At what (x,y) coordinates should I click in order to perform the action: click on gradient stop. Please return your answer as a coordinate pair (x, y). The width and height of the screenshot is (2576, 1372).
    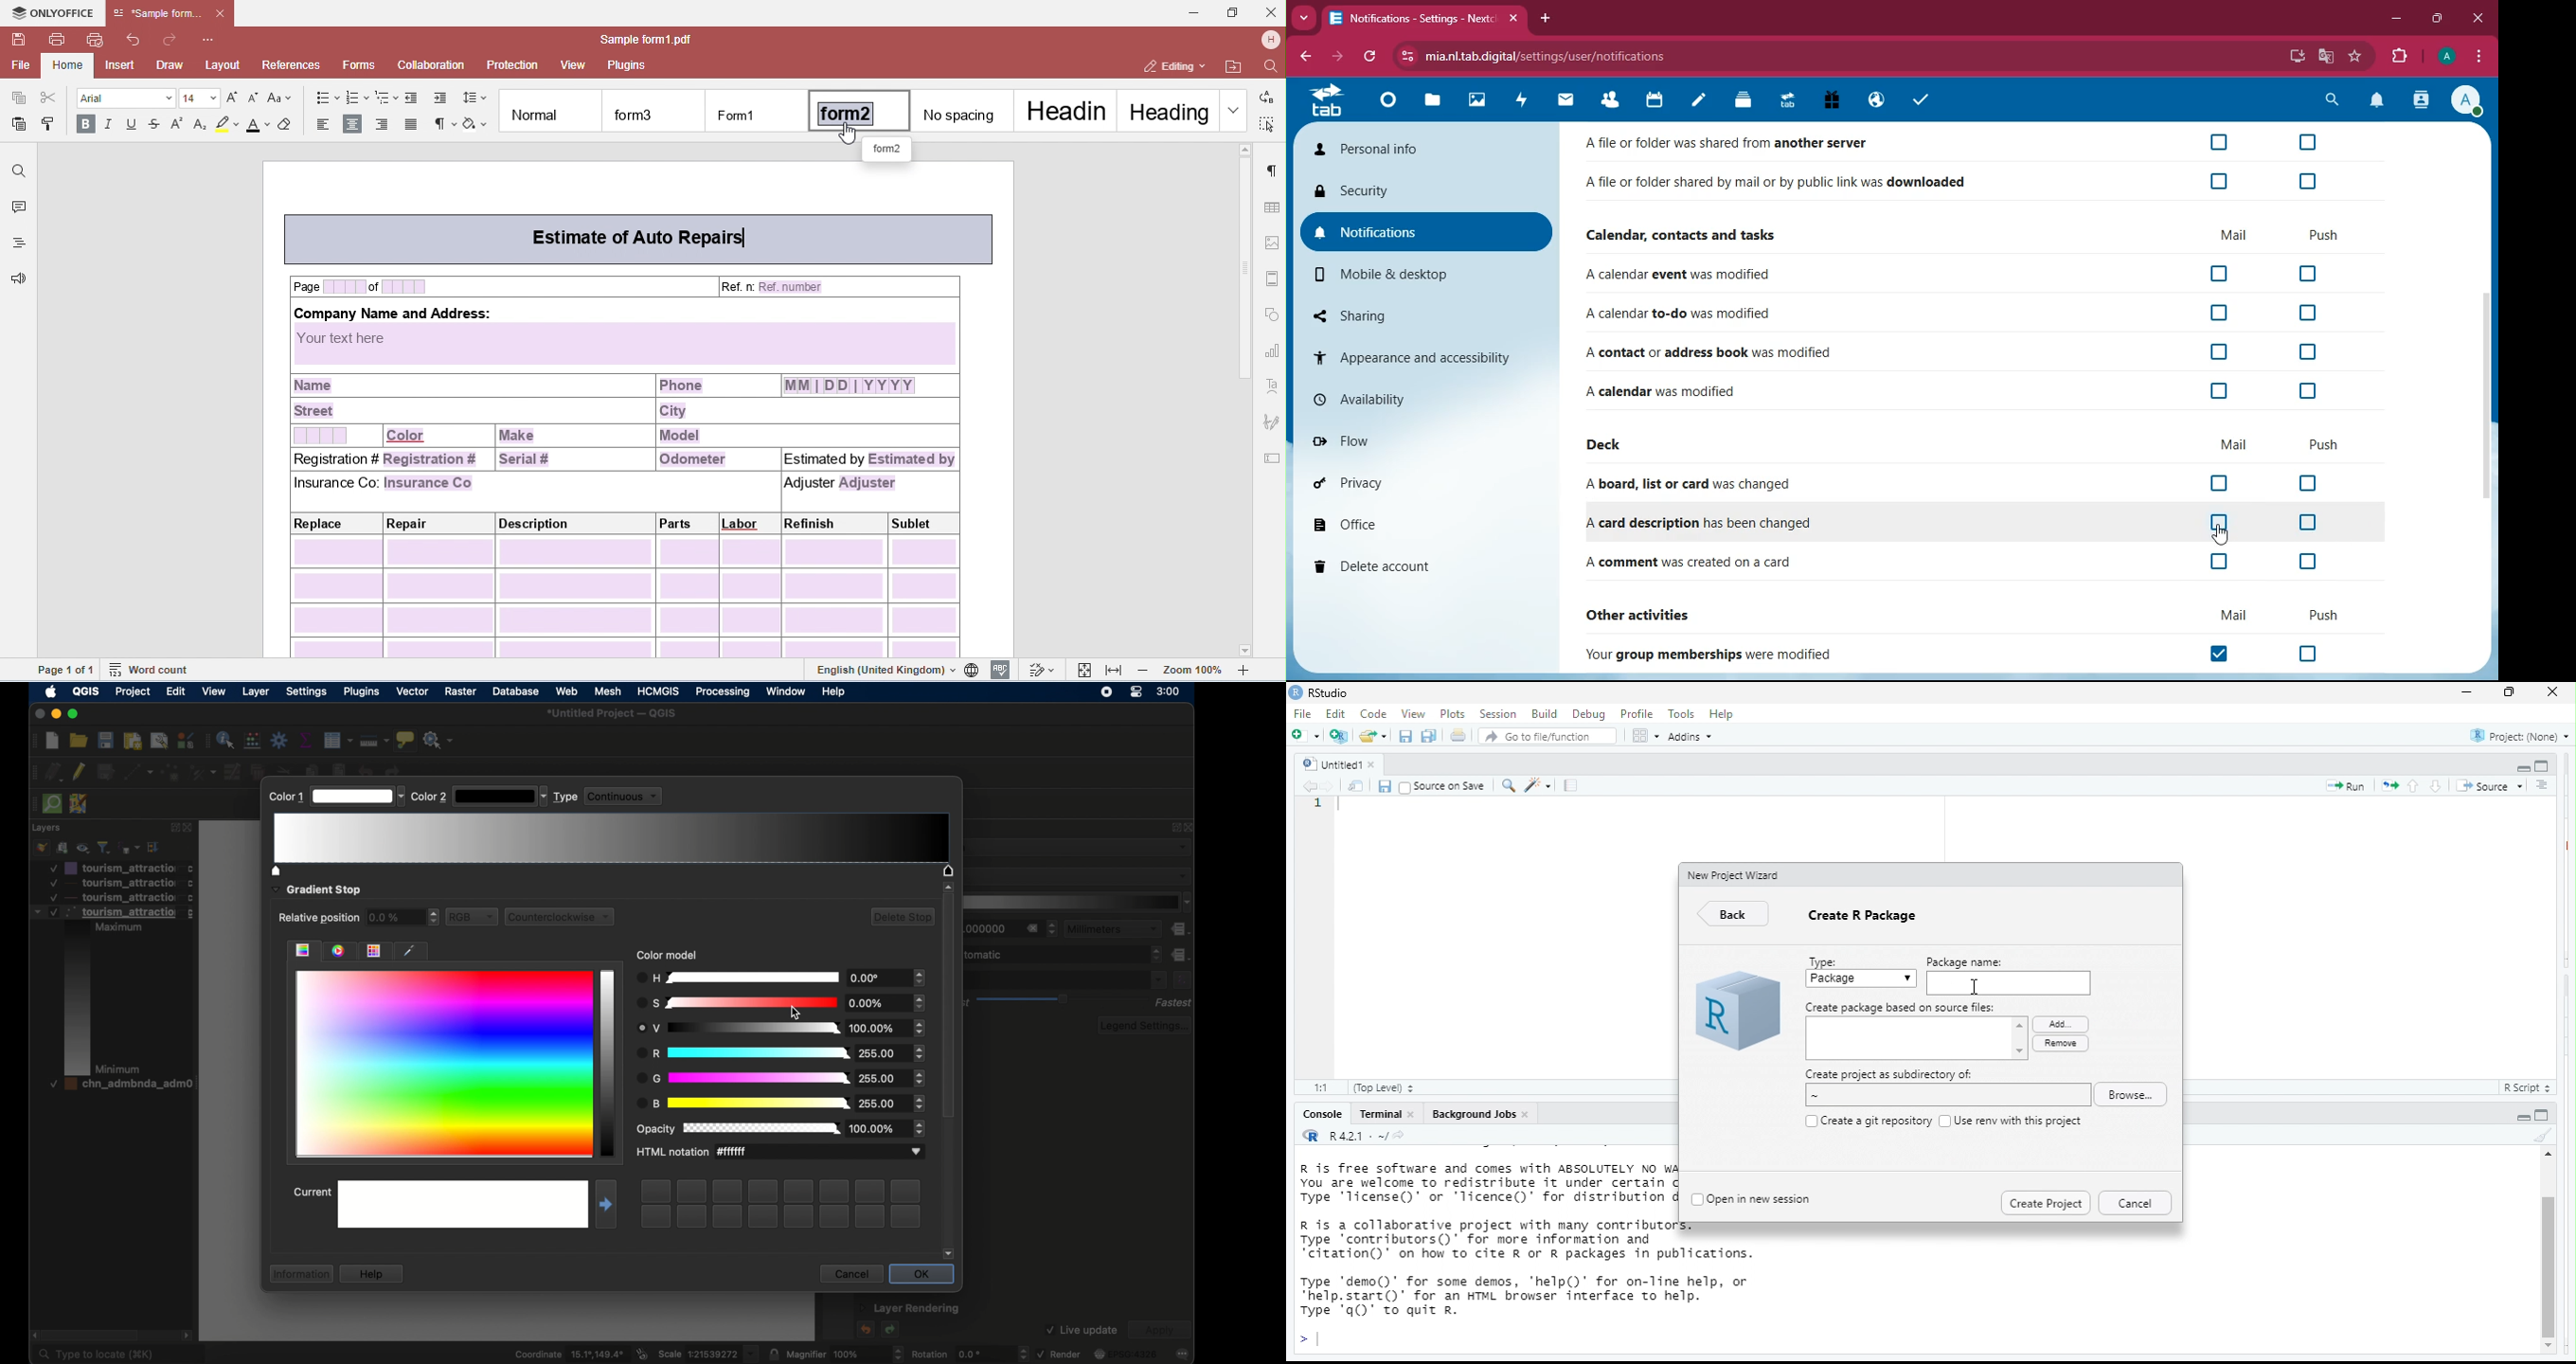
    Looking at the image, I should click on (316, 890).